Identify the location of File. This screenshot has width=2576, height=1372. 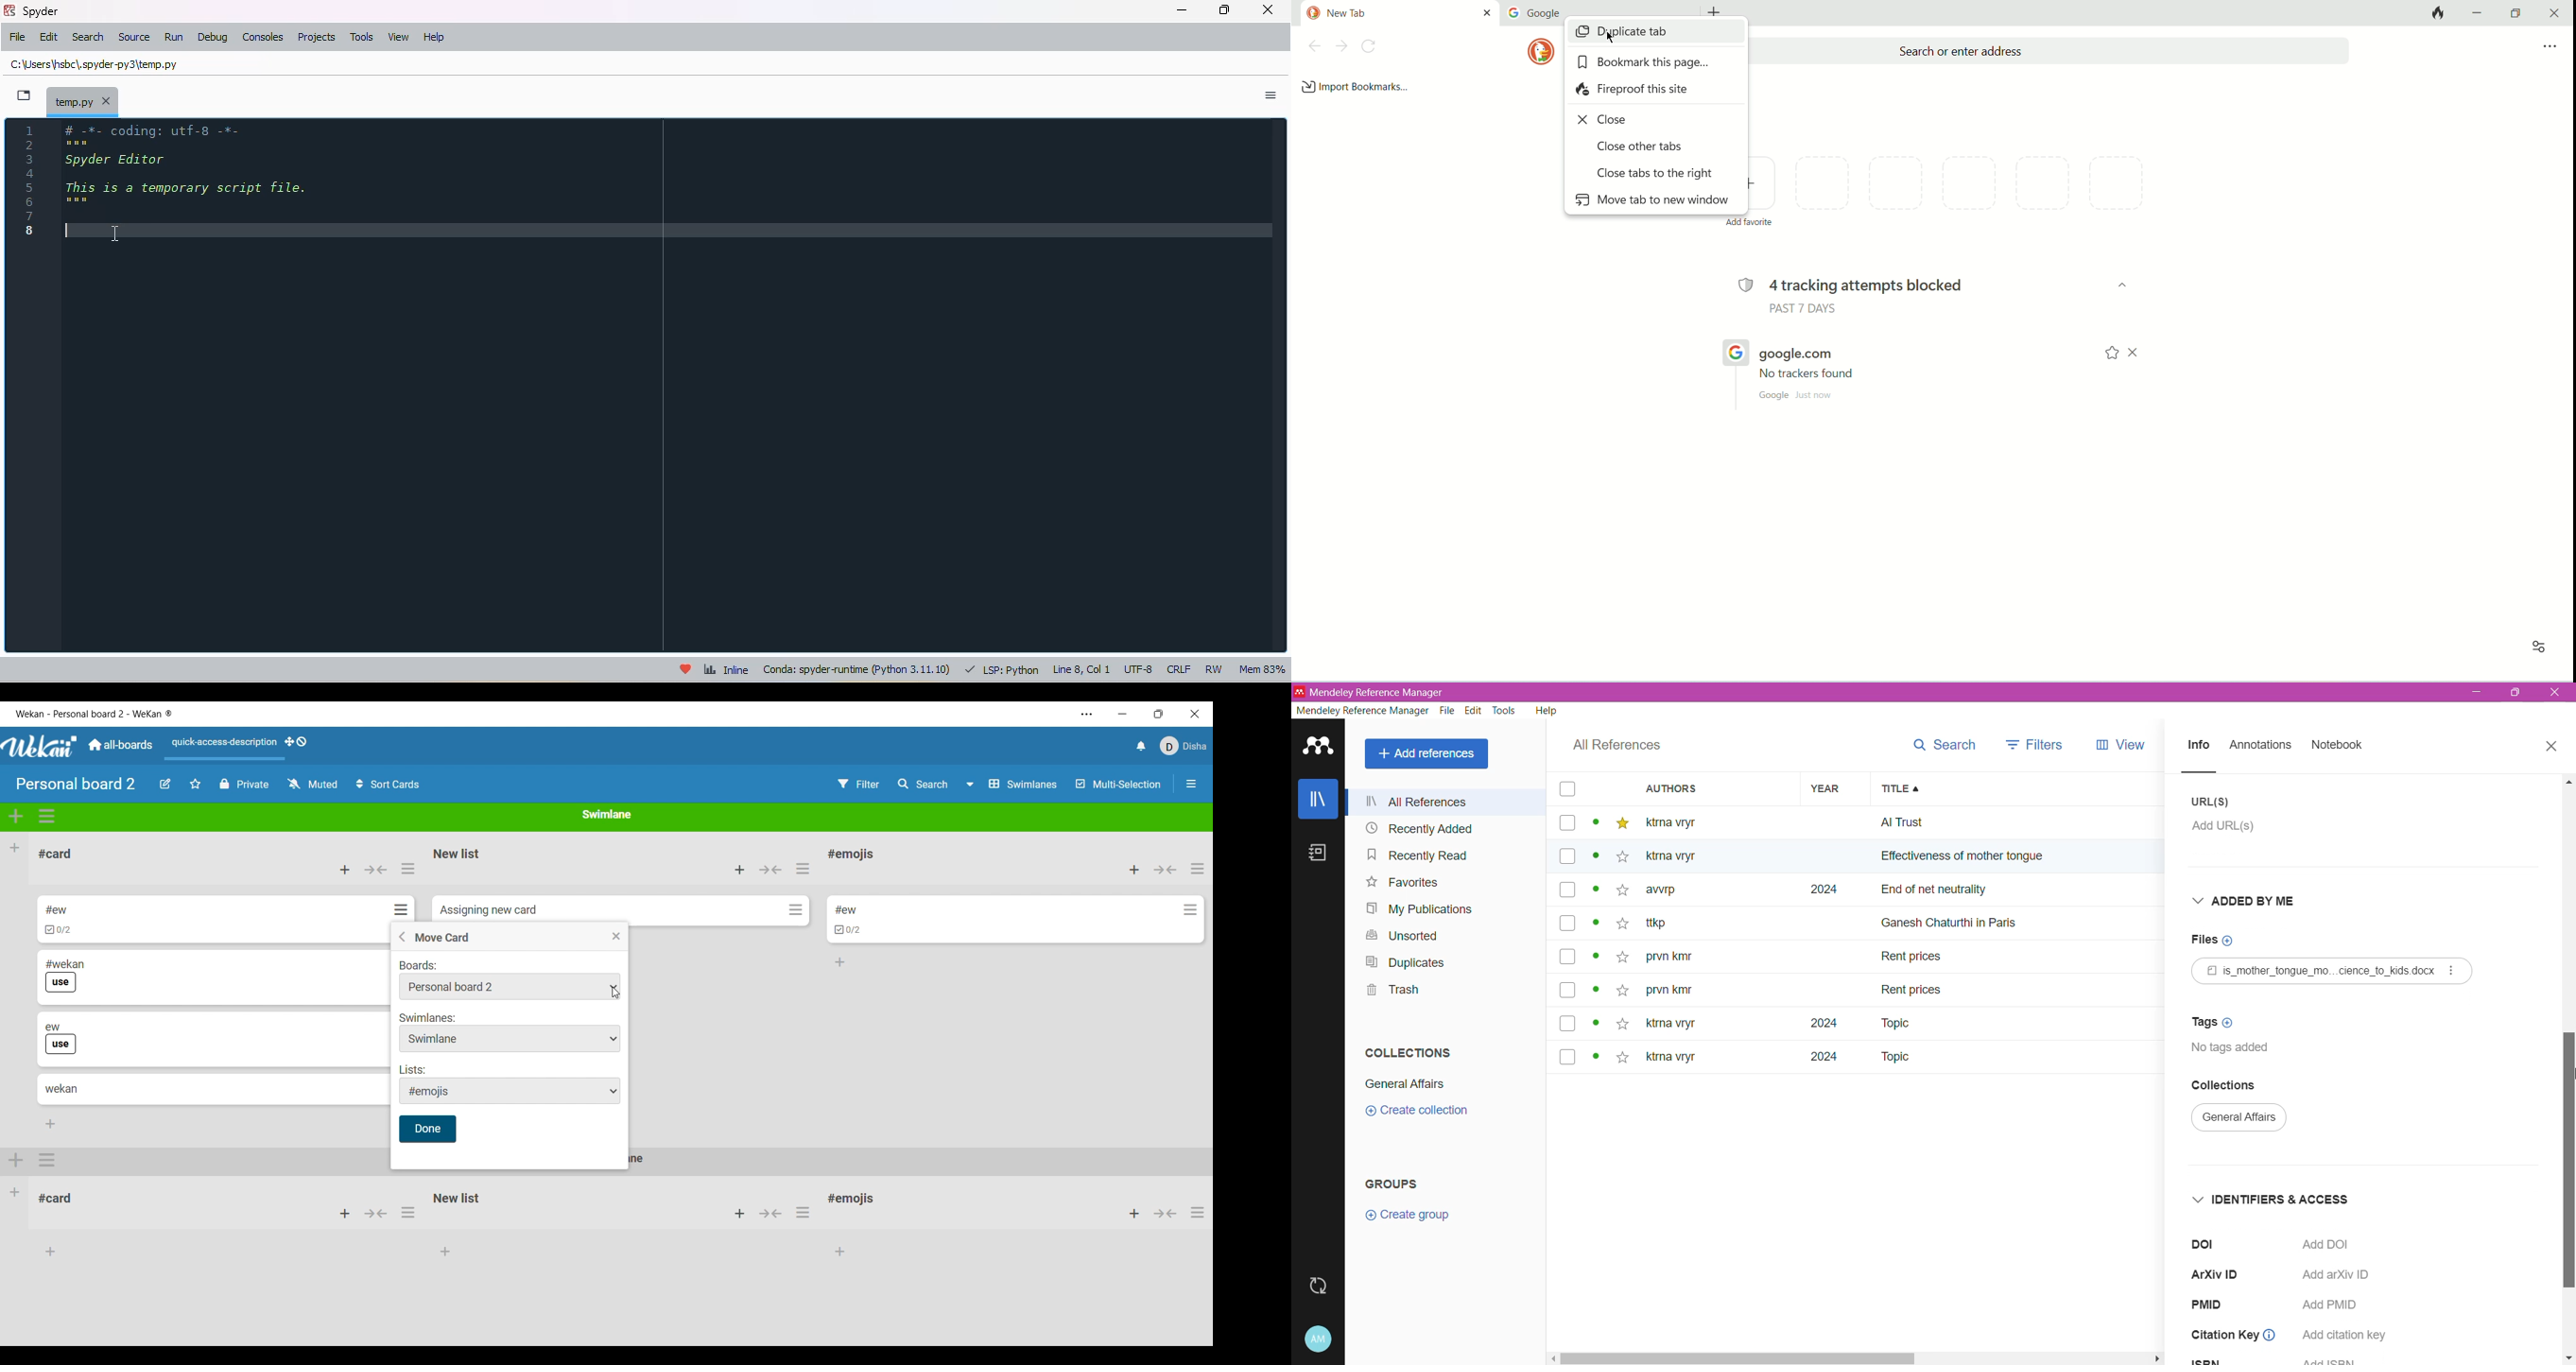
(1449, 711).